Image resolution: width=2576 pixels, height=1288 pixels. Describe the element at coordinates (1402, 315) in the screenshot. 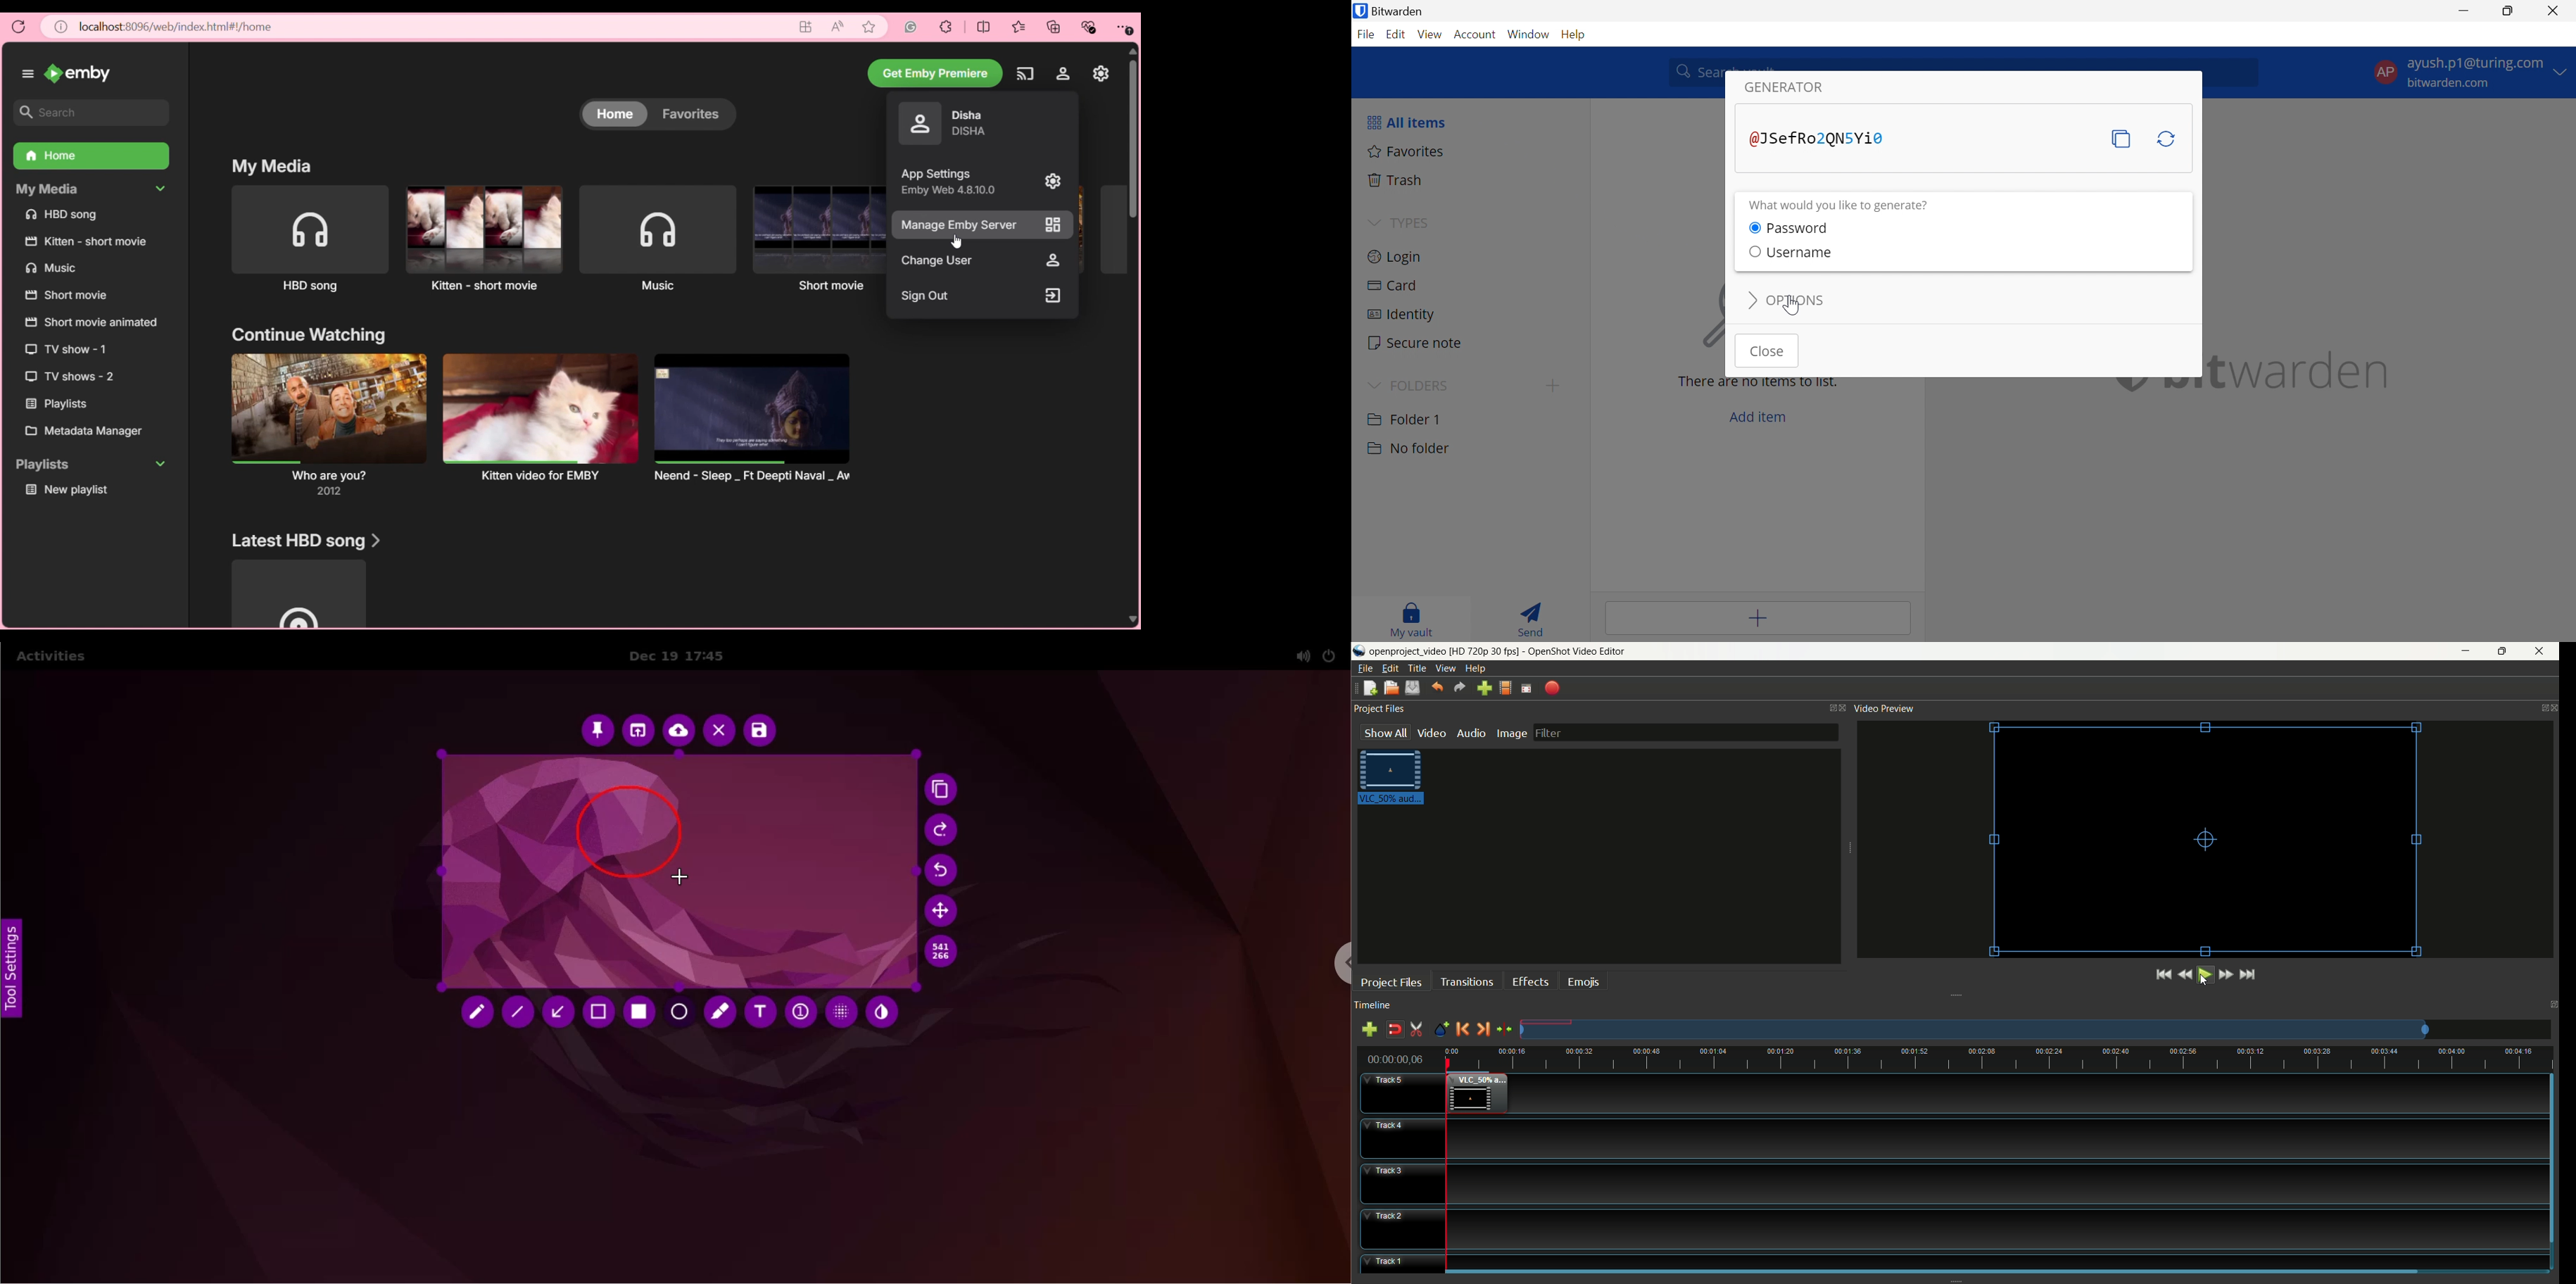

I see `Identity` at that location.